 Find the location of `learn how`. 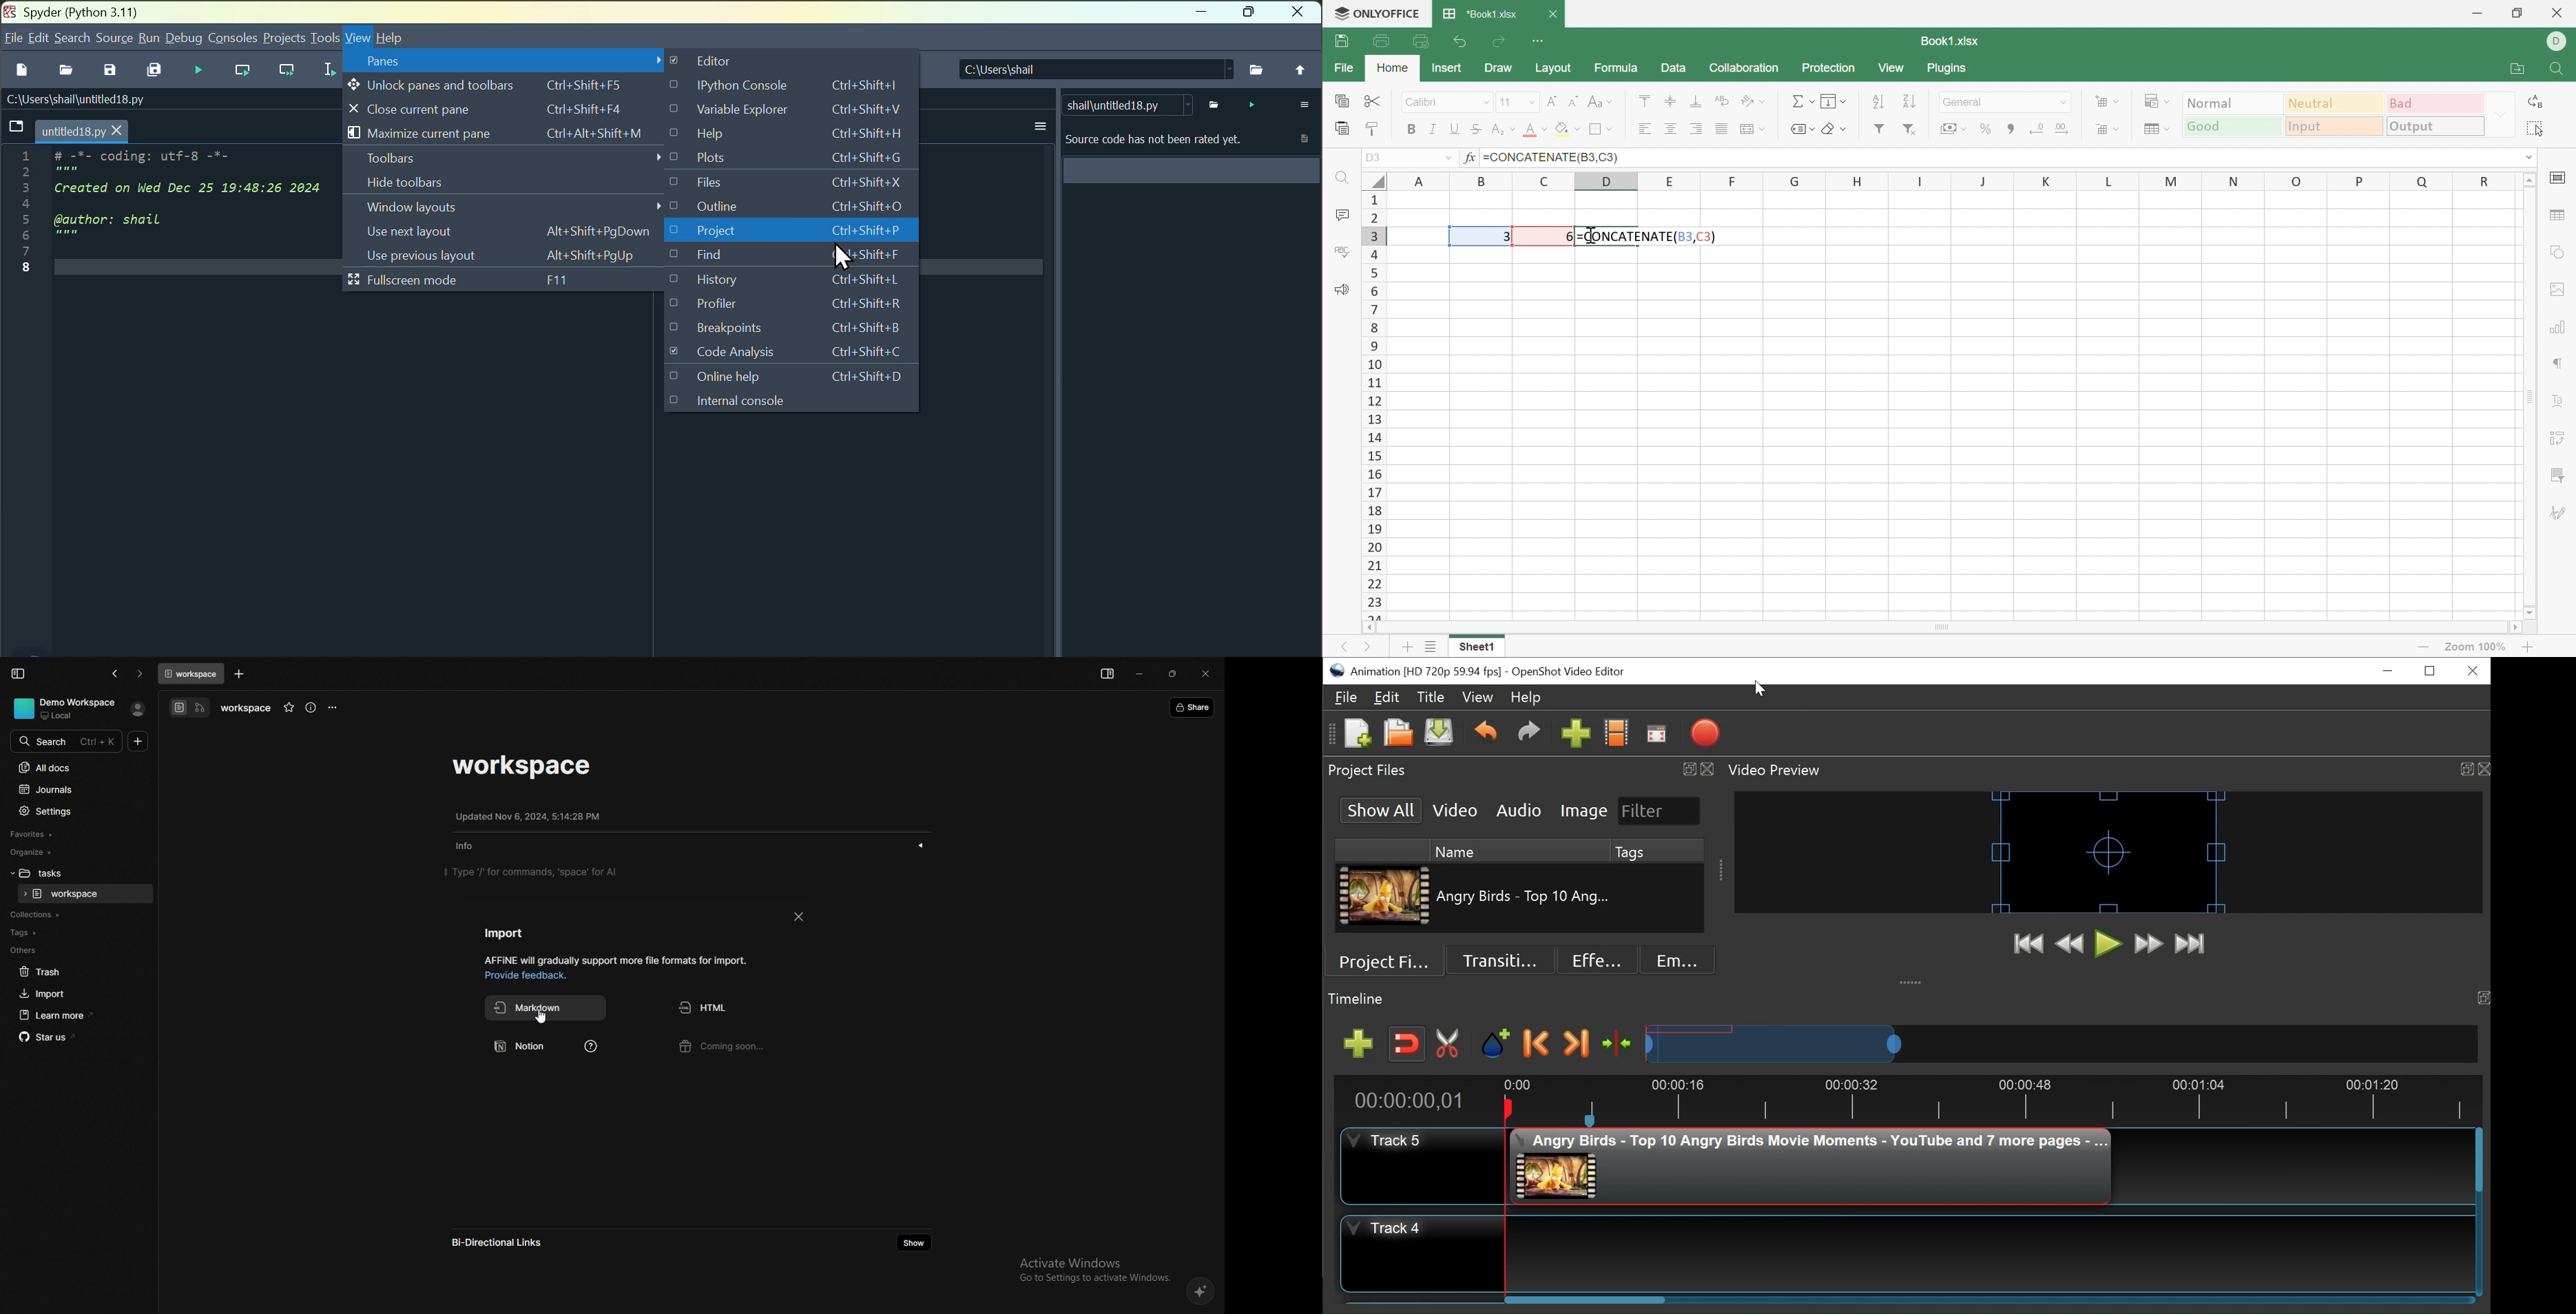

learn how is located at coordinates (589, 1048).